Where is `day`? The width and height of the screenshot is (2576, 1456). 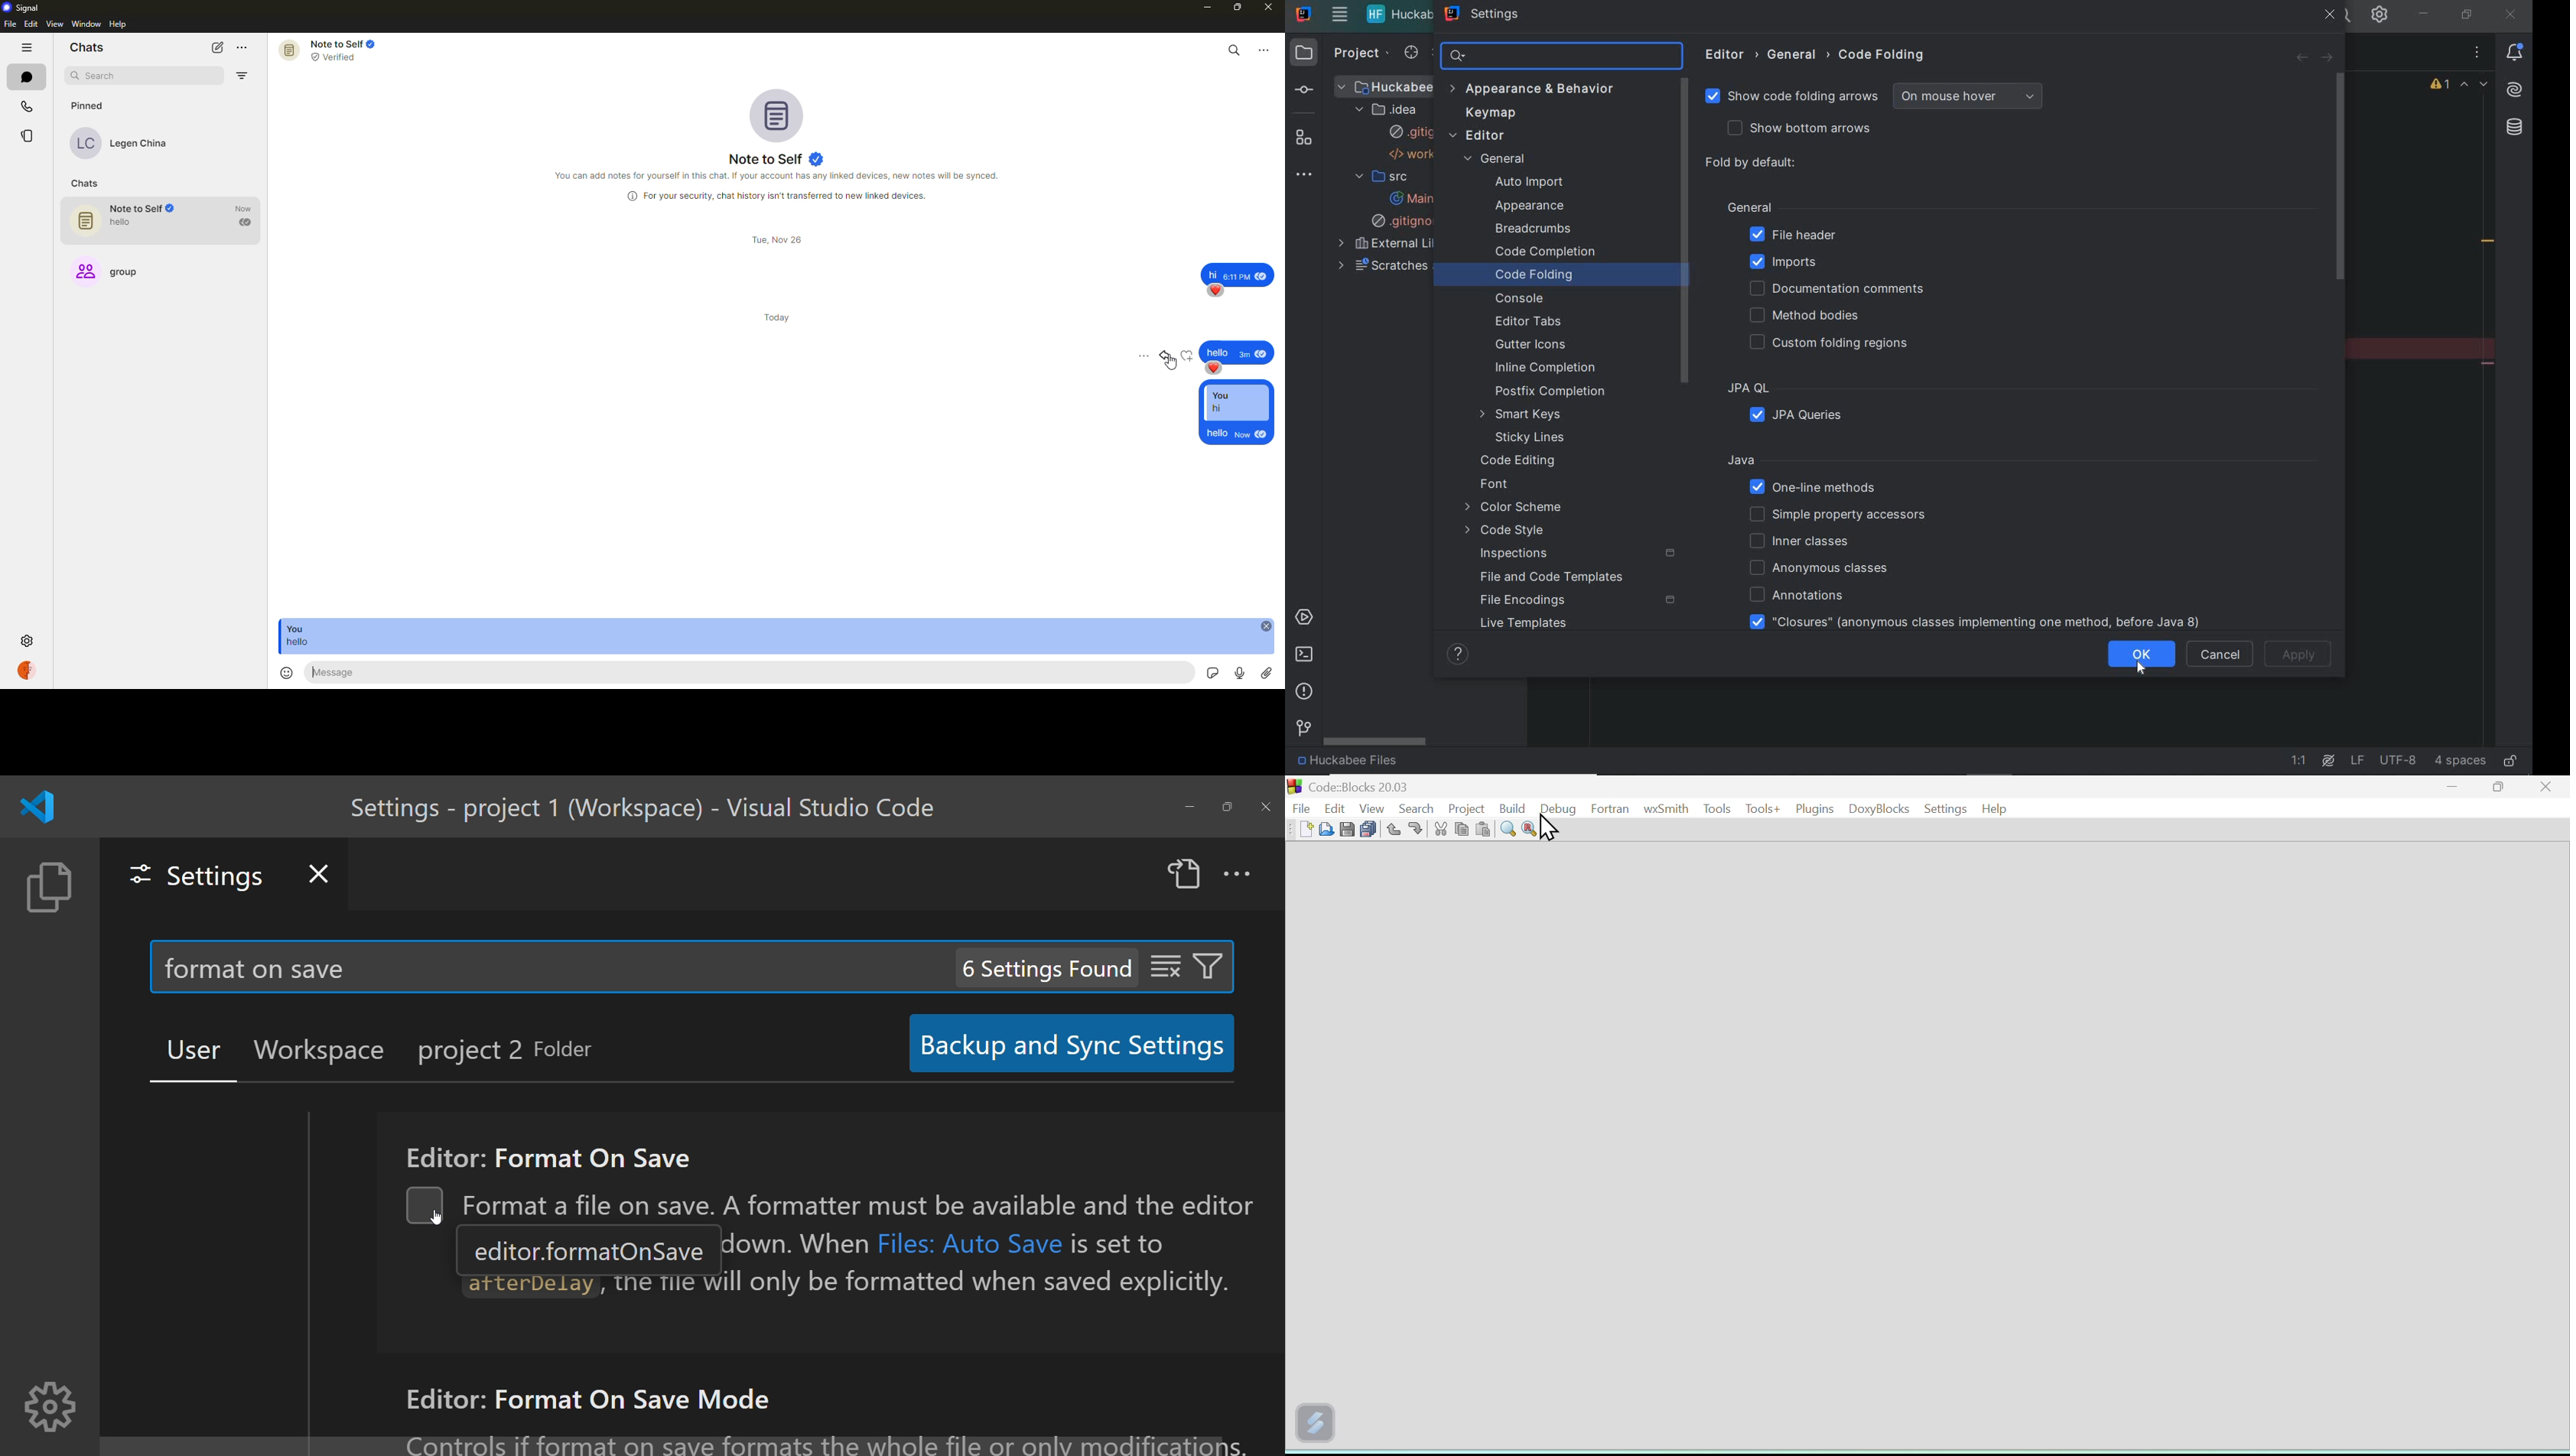 day is located at coordinates (782, 316).